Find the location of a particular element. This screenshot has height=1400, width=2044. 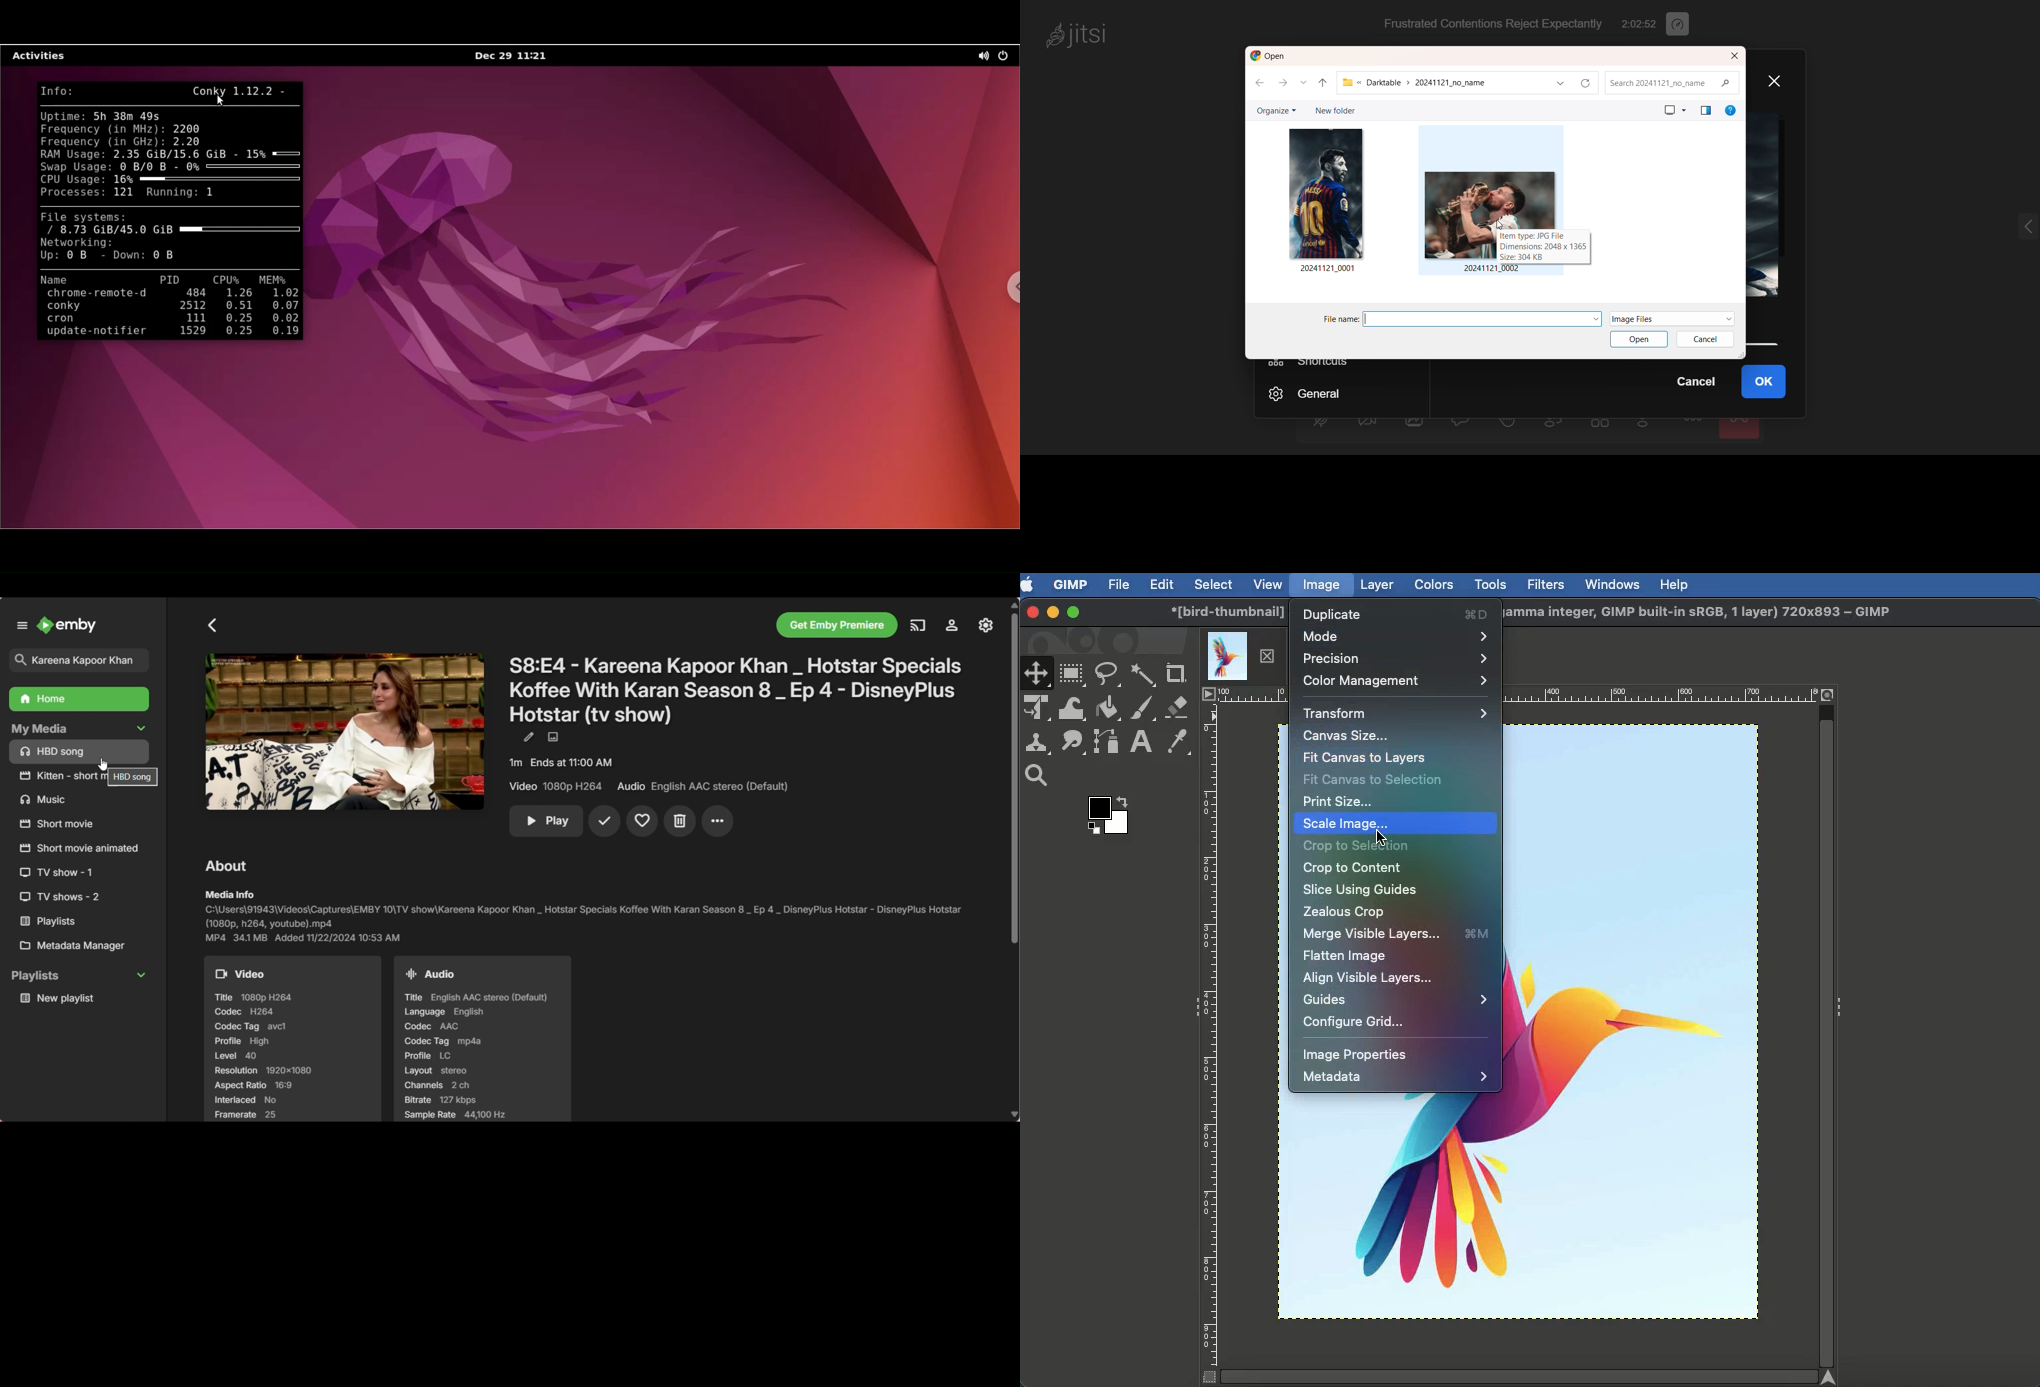

Warp transformation is located at coordinates (1073, 707).